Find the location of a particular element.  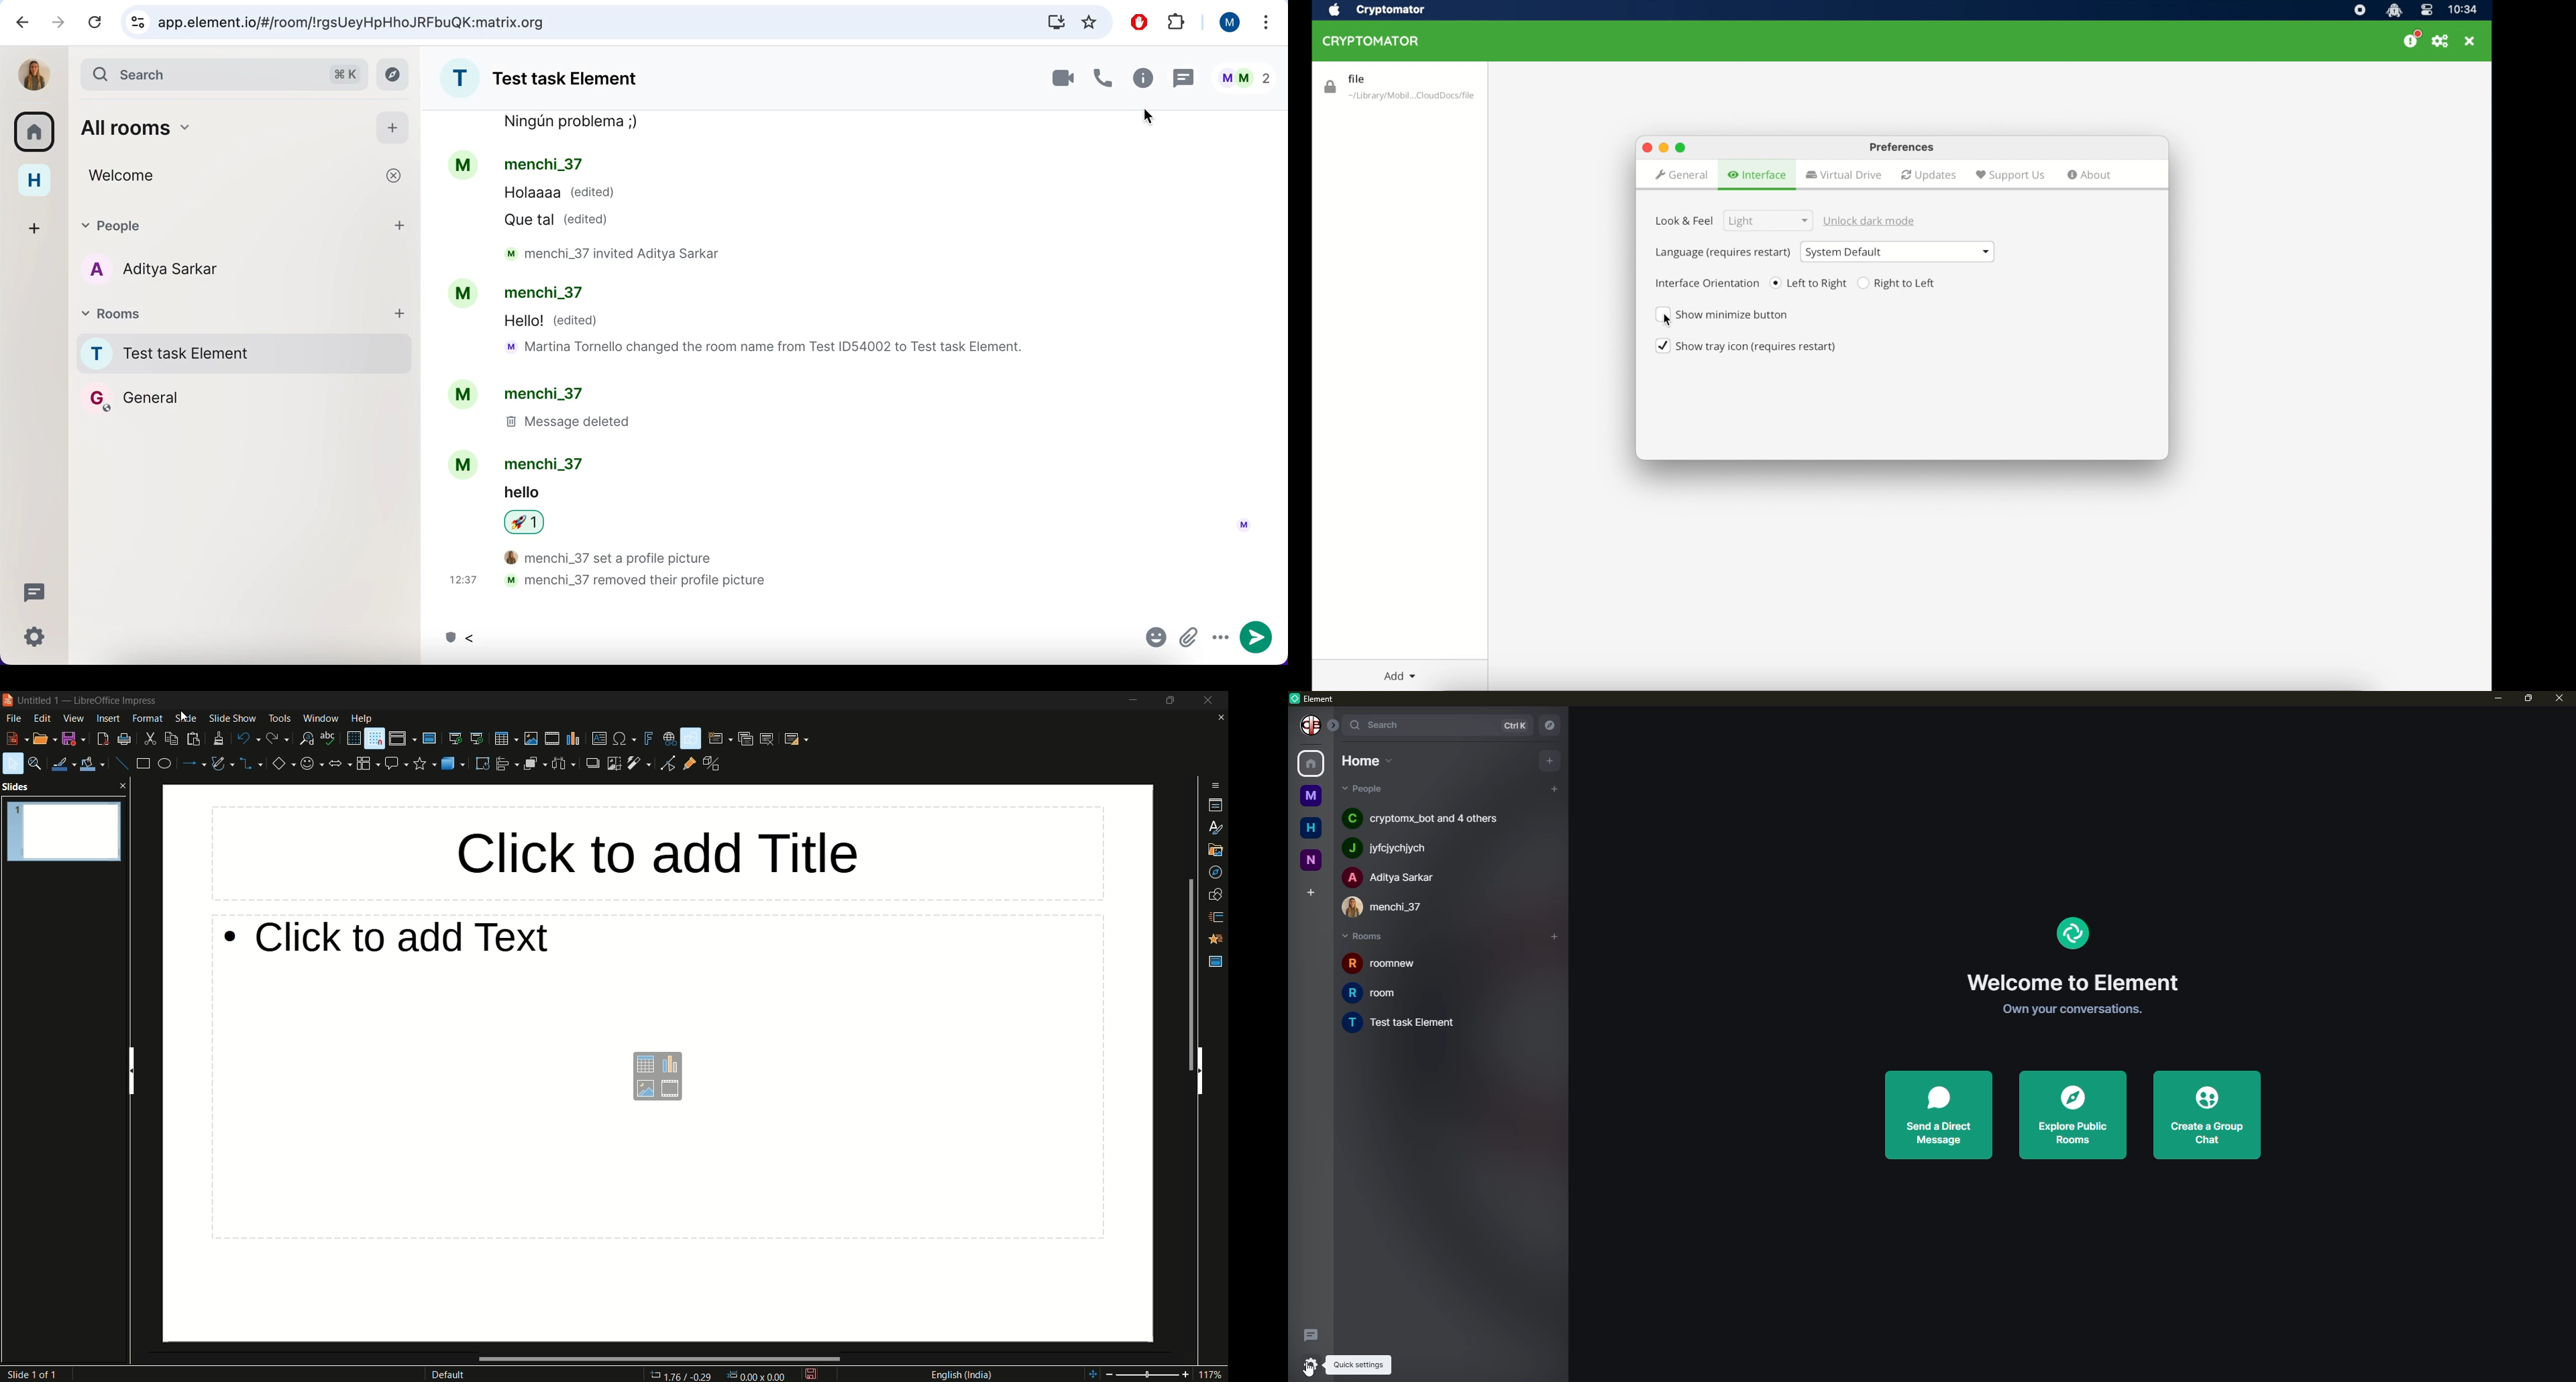

room chat is located at coordinates (558, 78).